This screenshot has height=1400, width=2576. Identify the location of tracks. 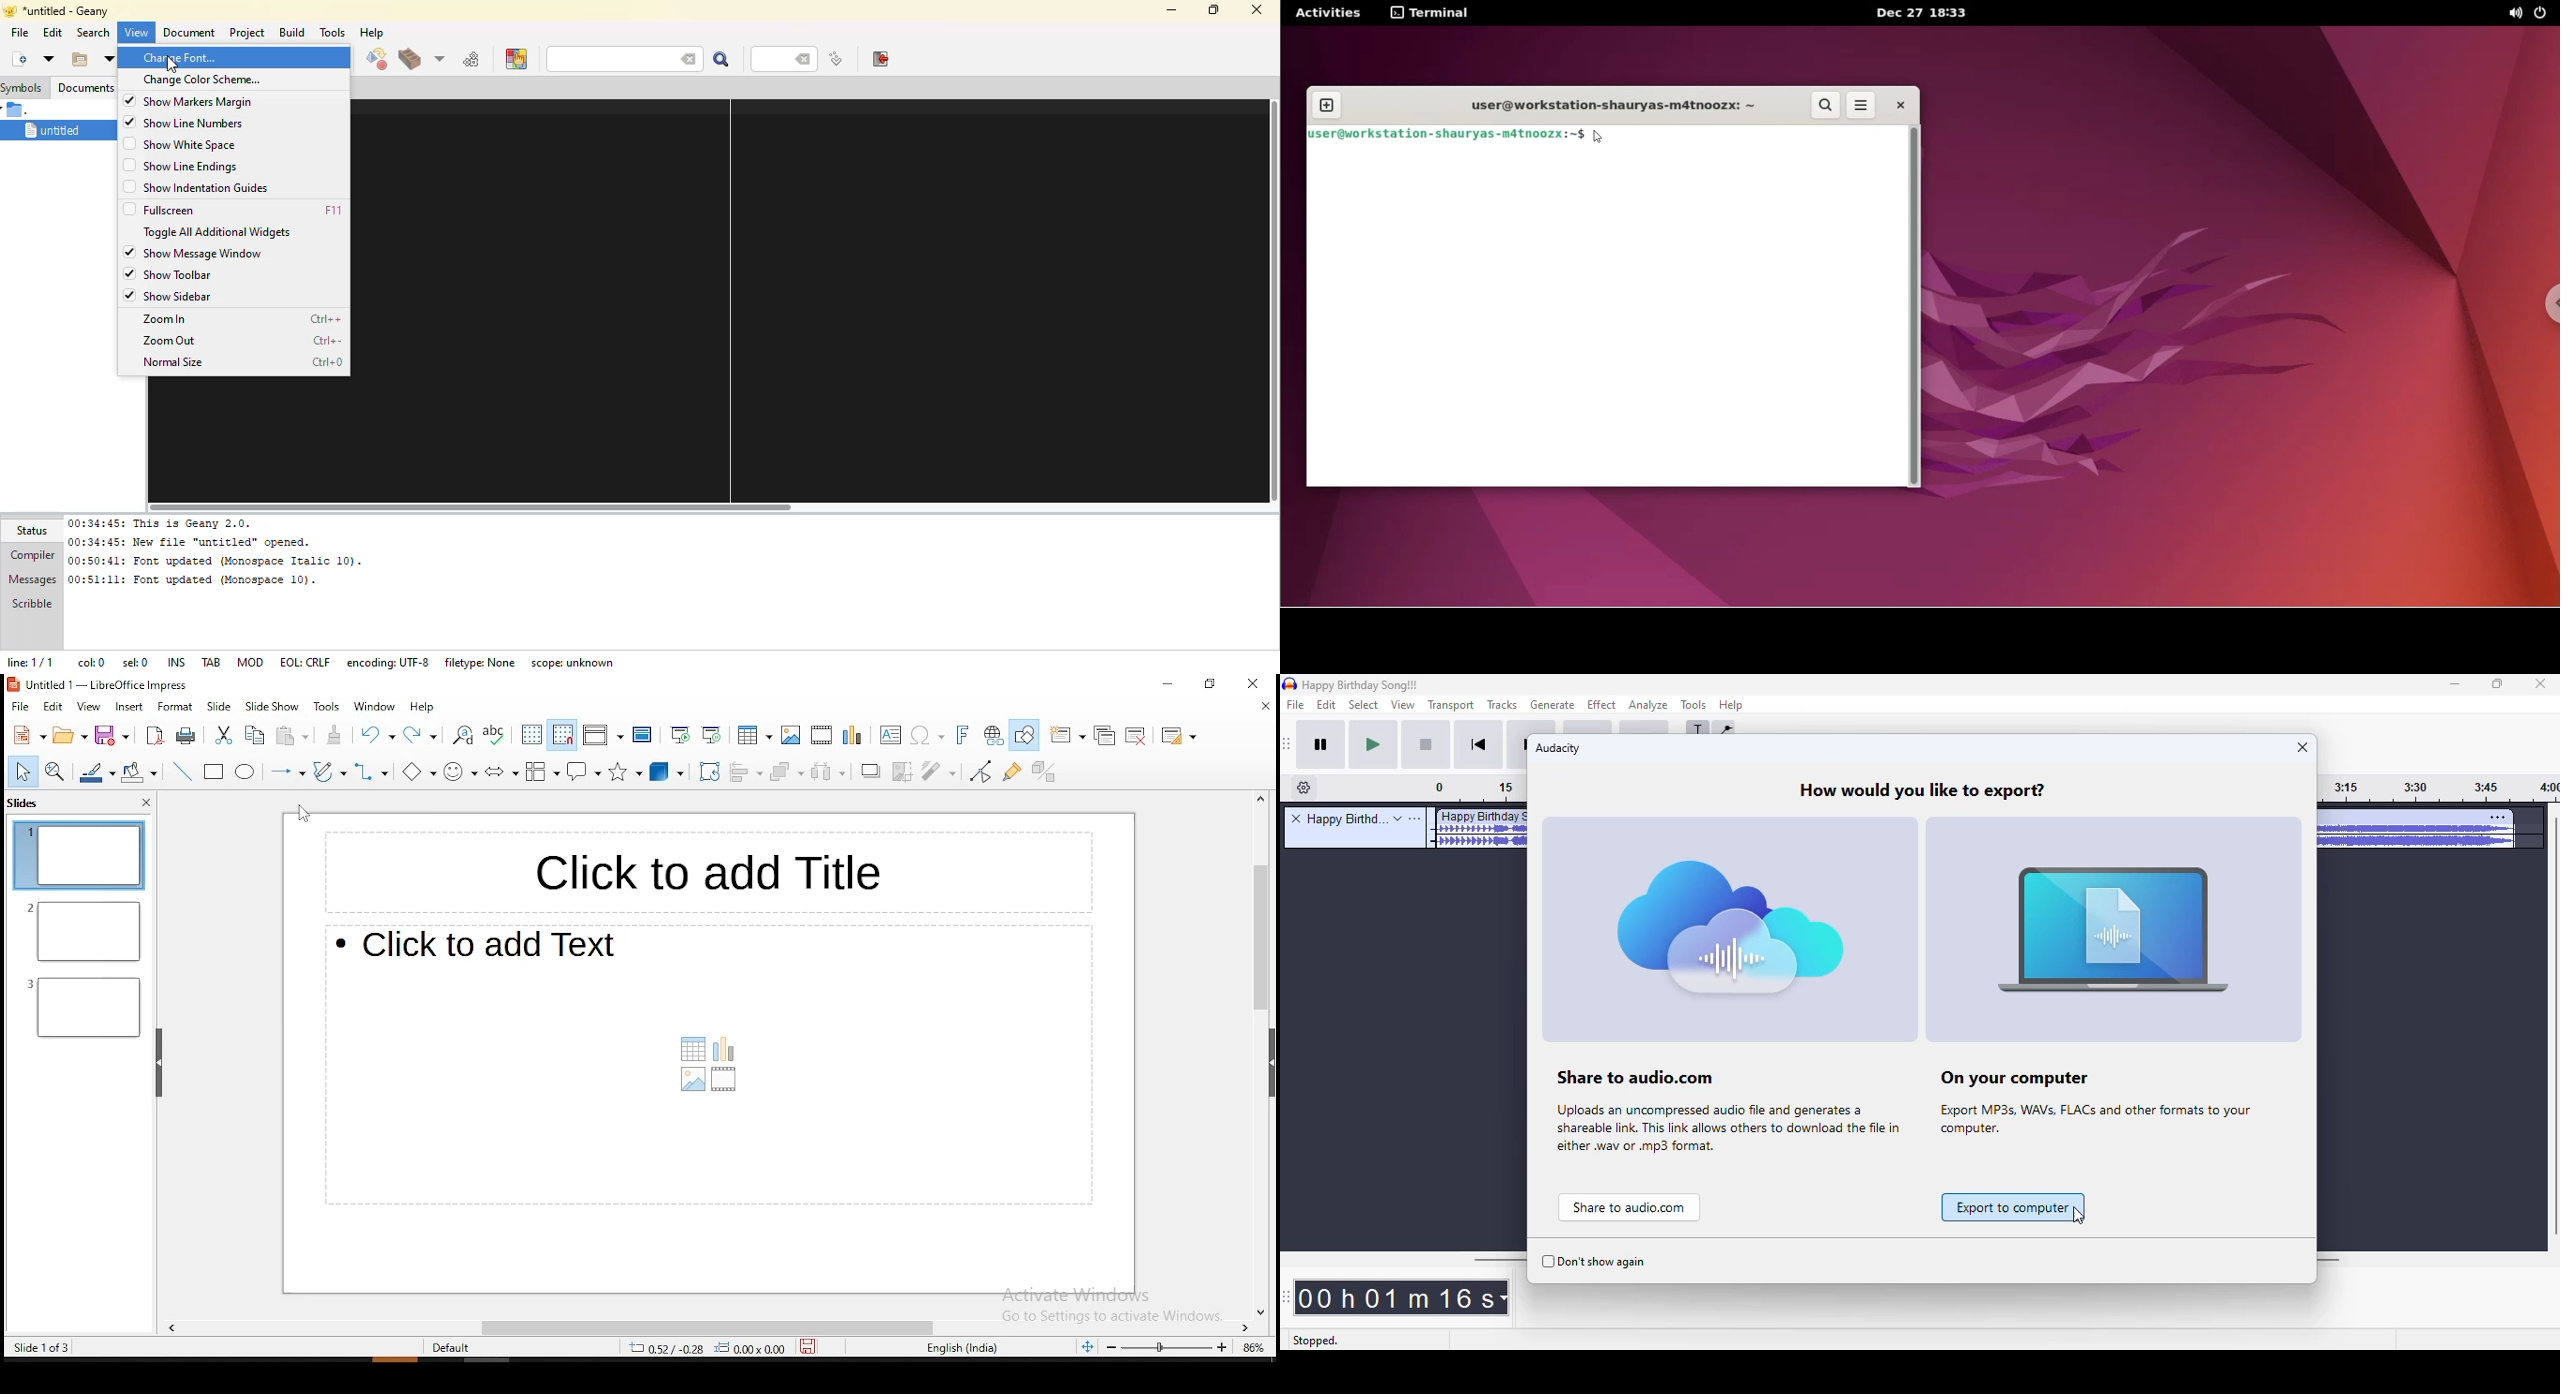
(1503, 704).